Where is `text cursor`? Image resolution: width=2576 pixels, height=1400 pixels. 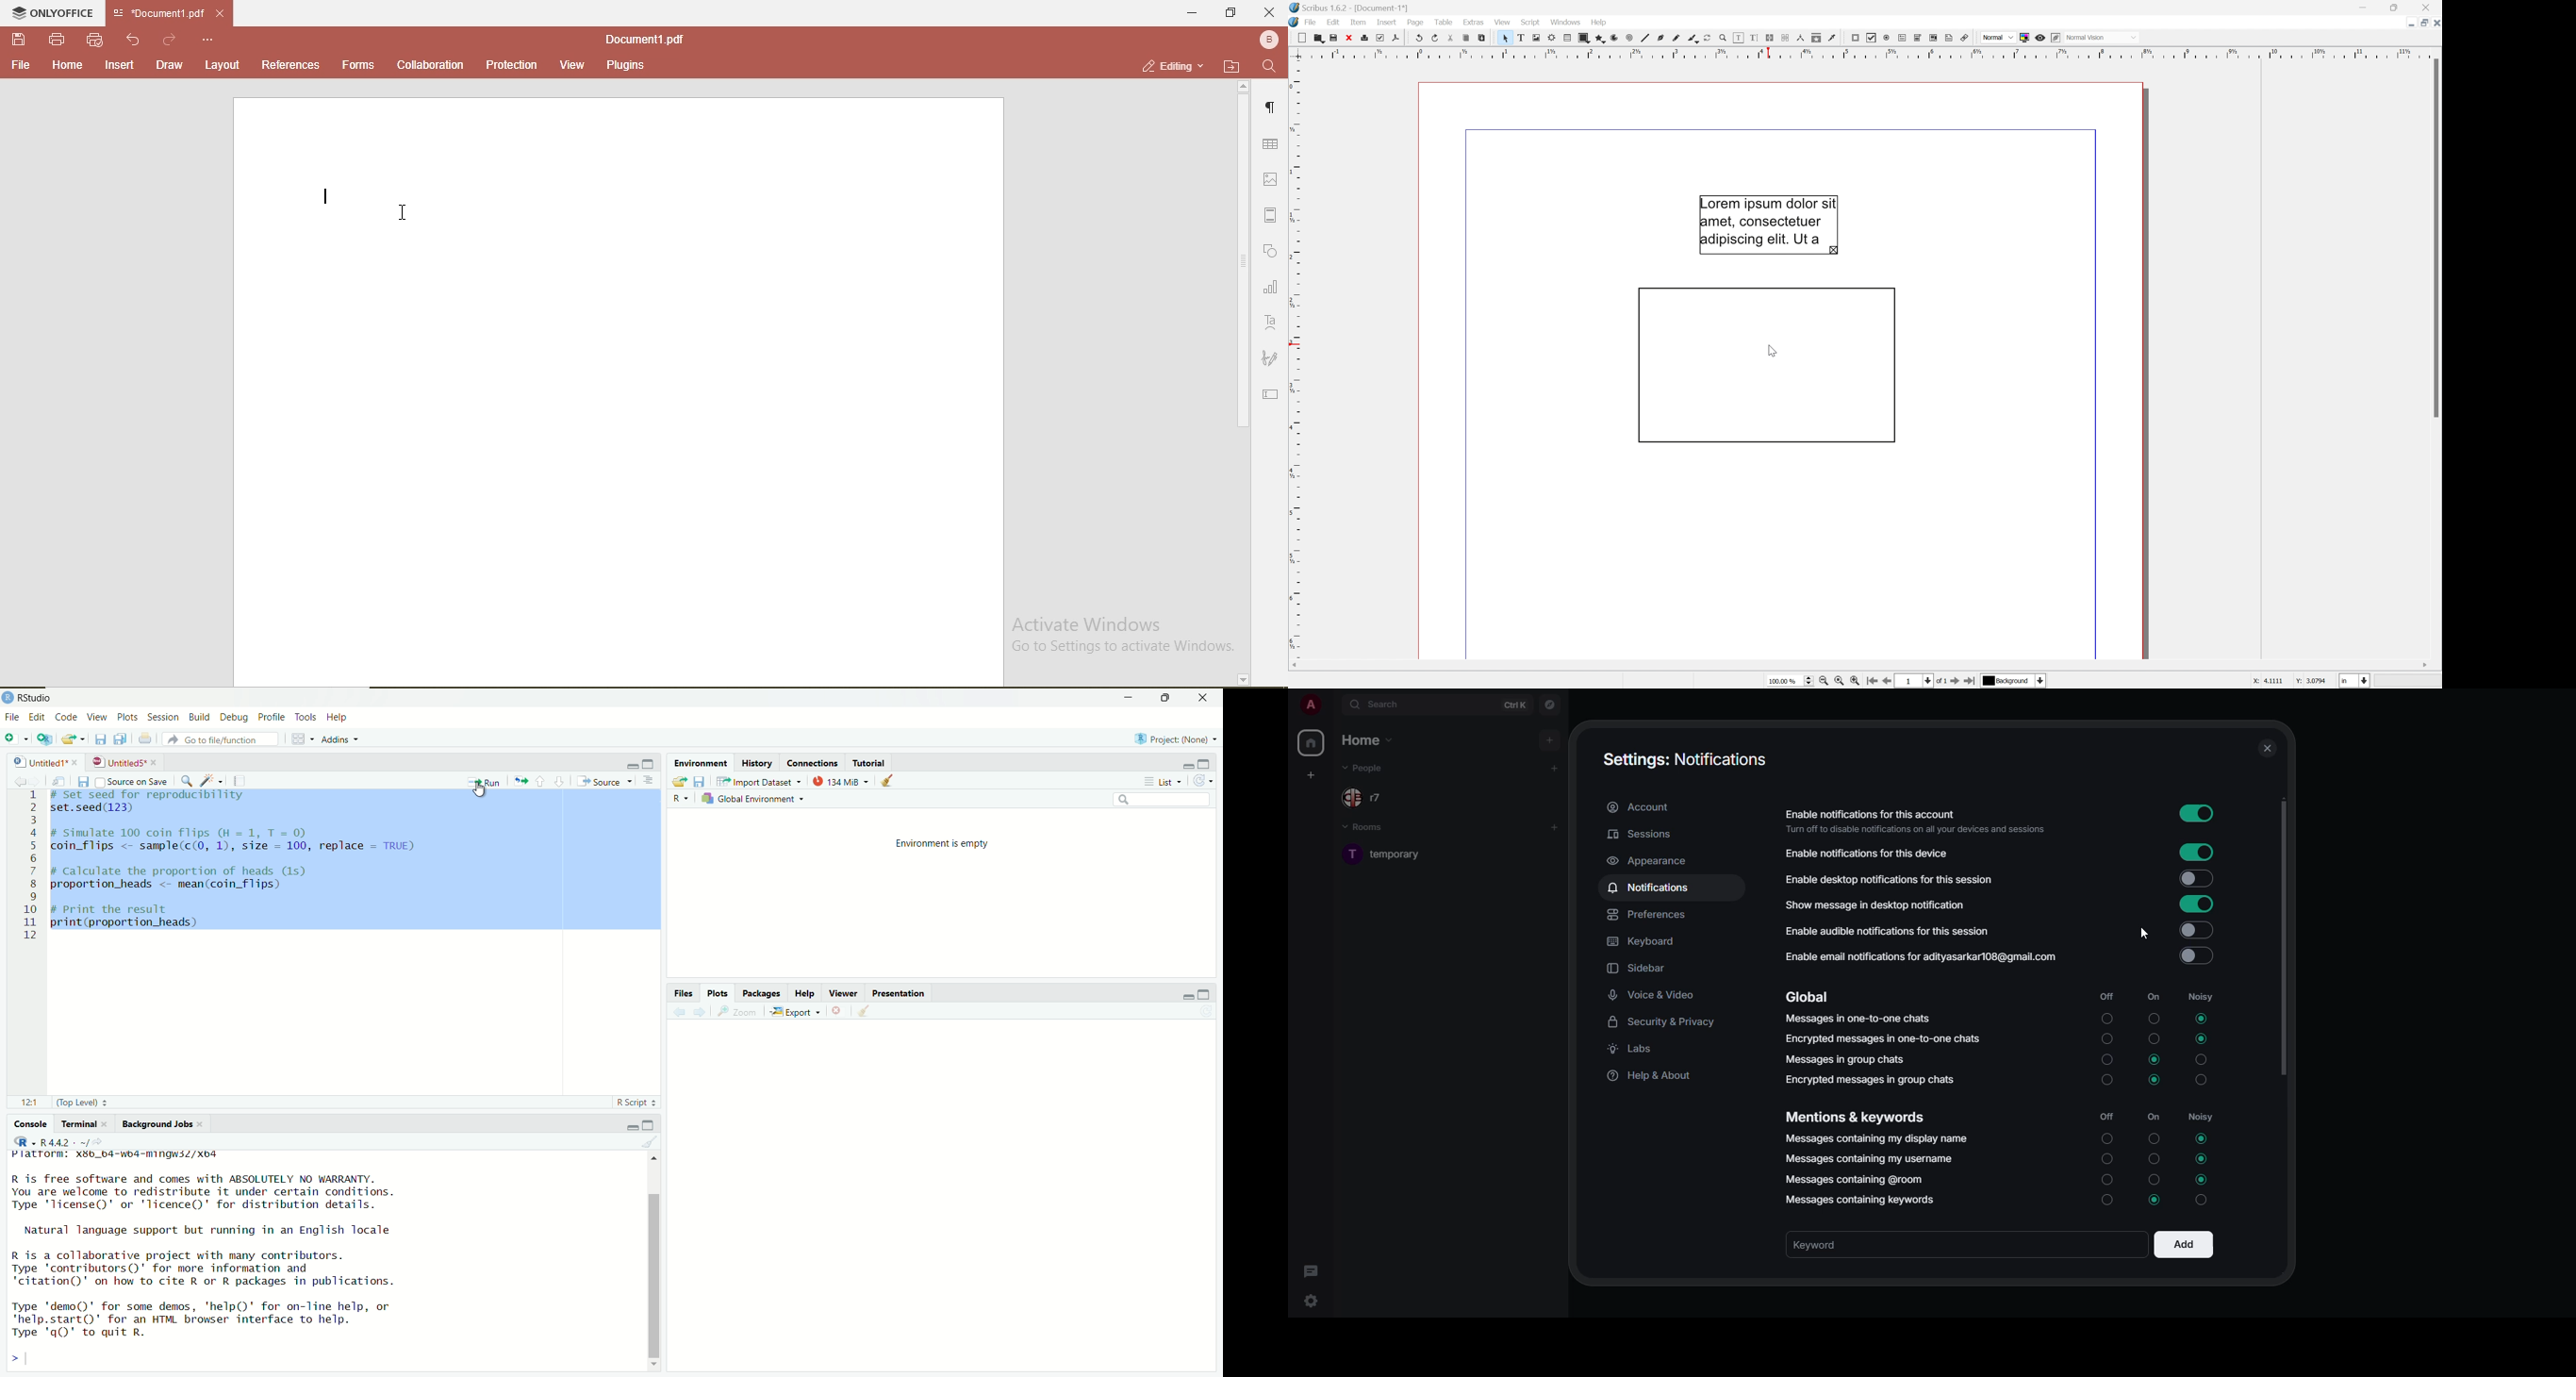
text cursor is located at coordinates (333, 196).